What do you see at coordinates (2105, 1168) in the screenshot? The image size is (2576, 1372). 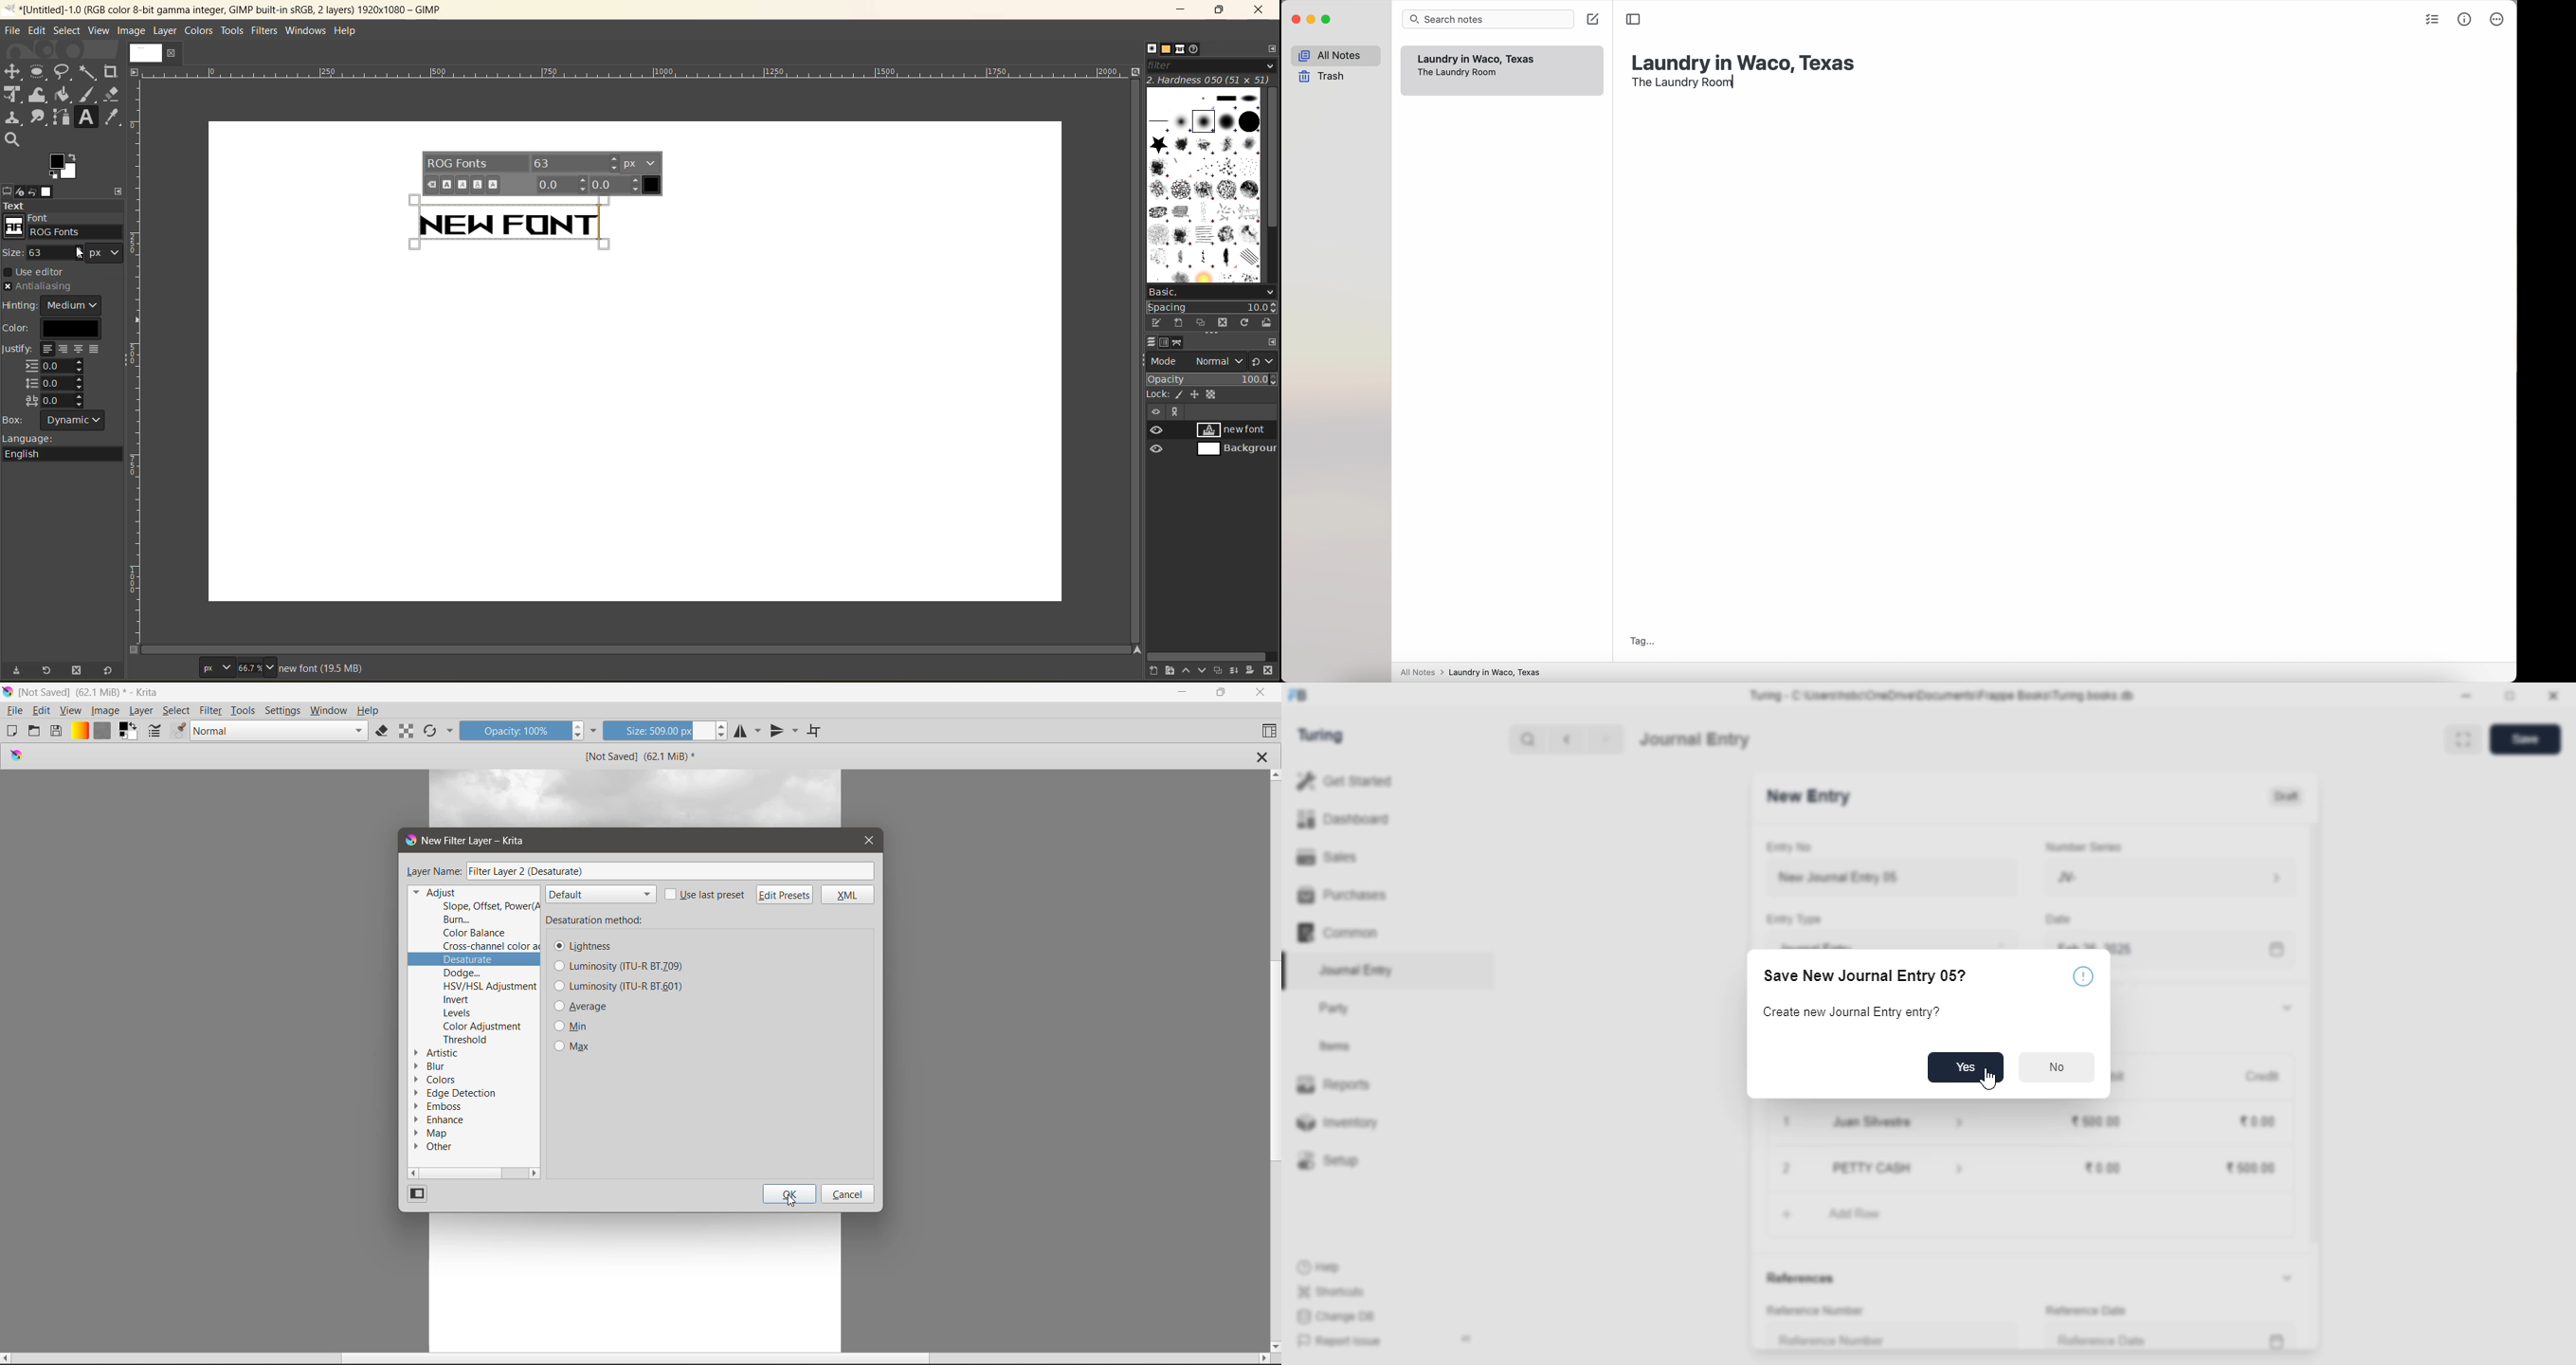 I see `₹0.00` at bounding box center [2105, 1168].